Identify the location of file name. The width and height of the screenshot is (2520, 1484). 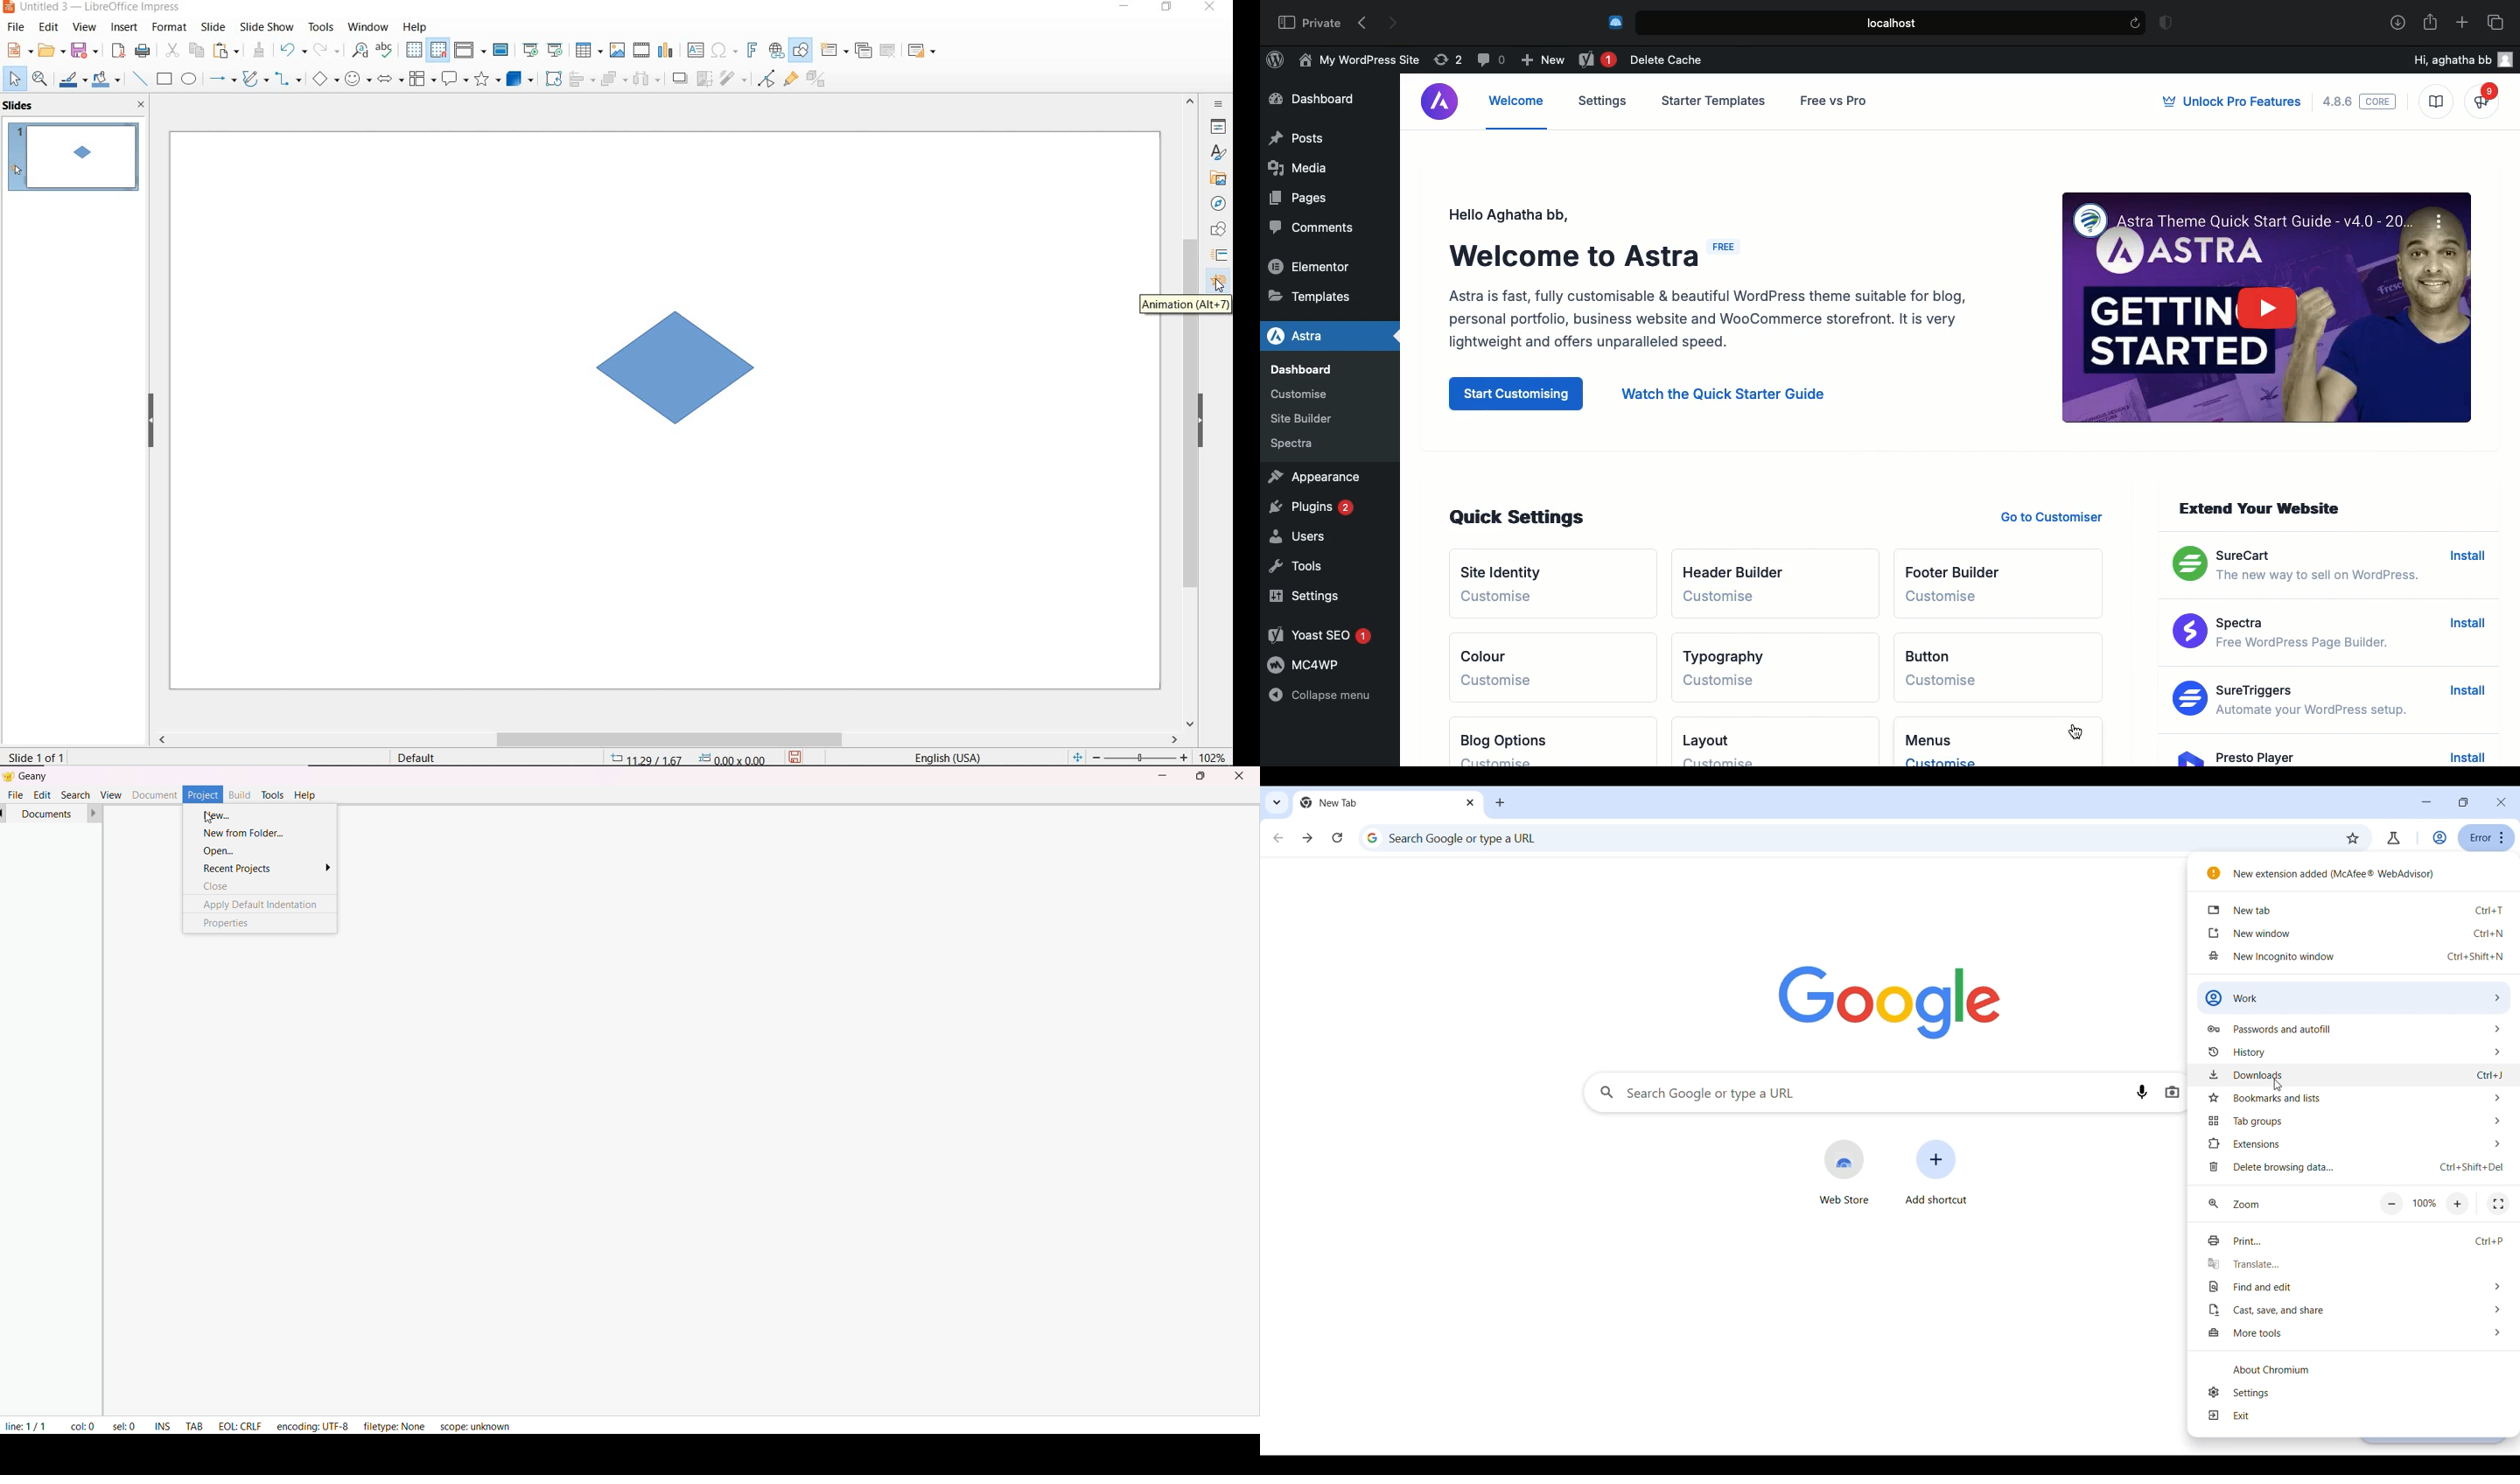
(93, 7).